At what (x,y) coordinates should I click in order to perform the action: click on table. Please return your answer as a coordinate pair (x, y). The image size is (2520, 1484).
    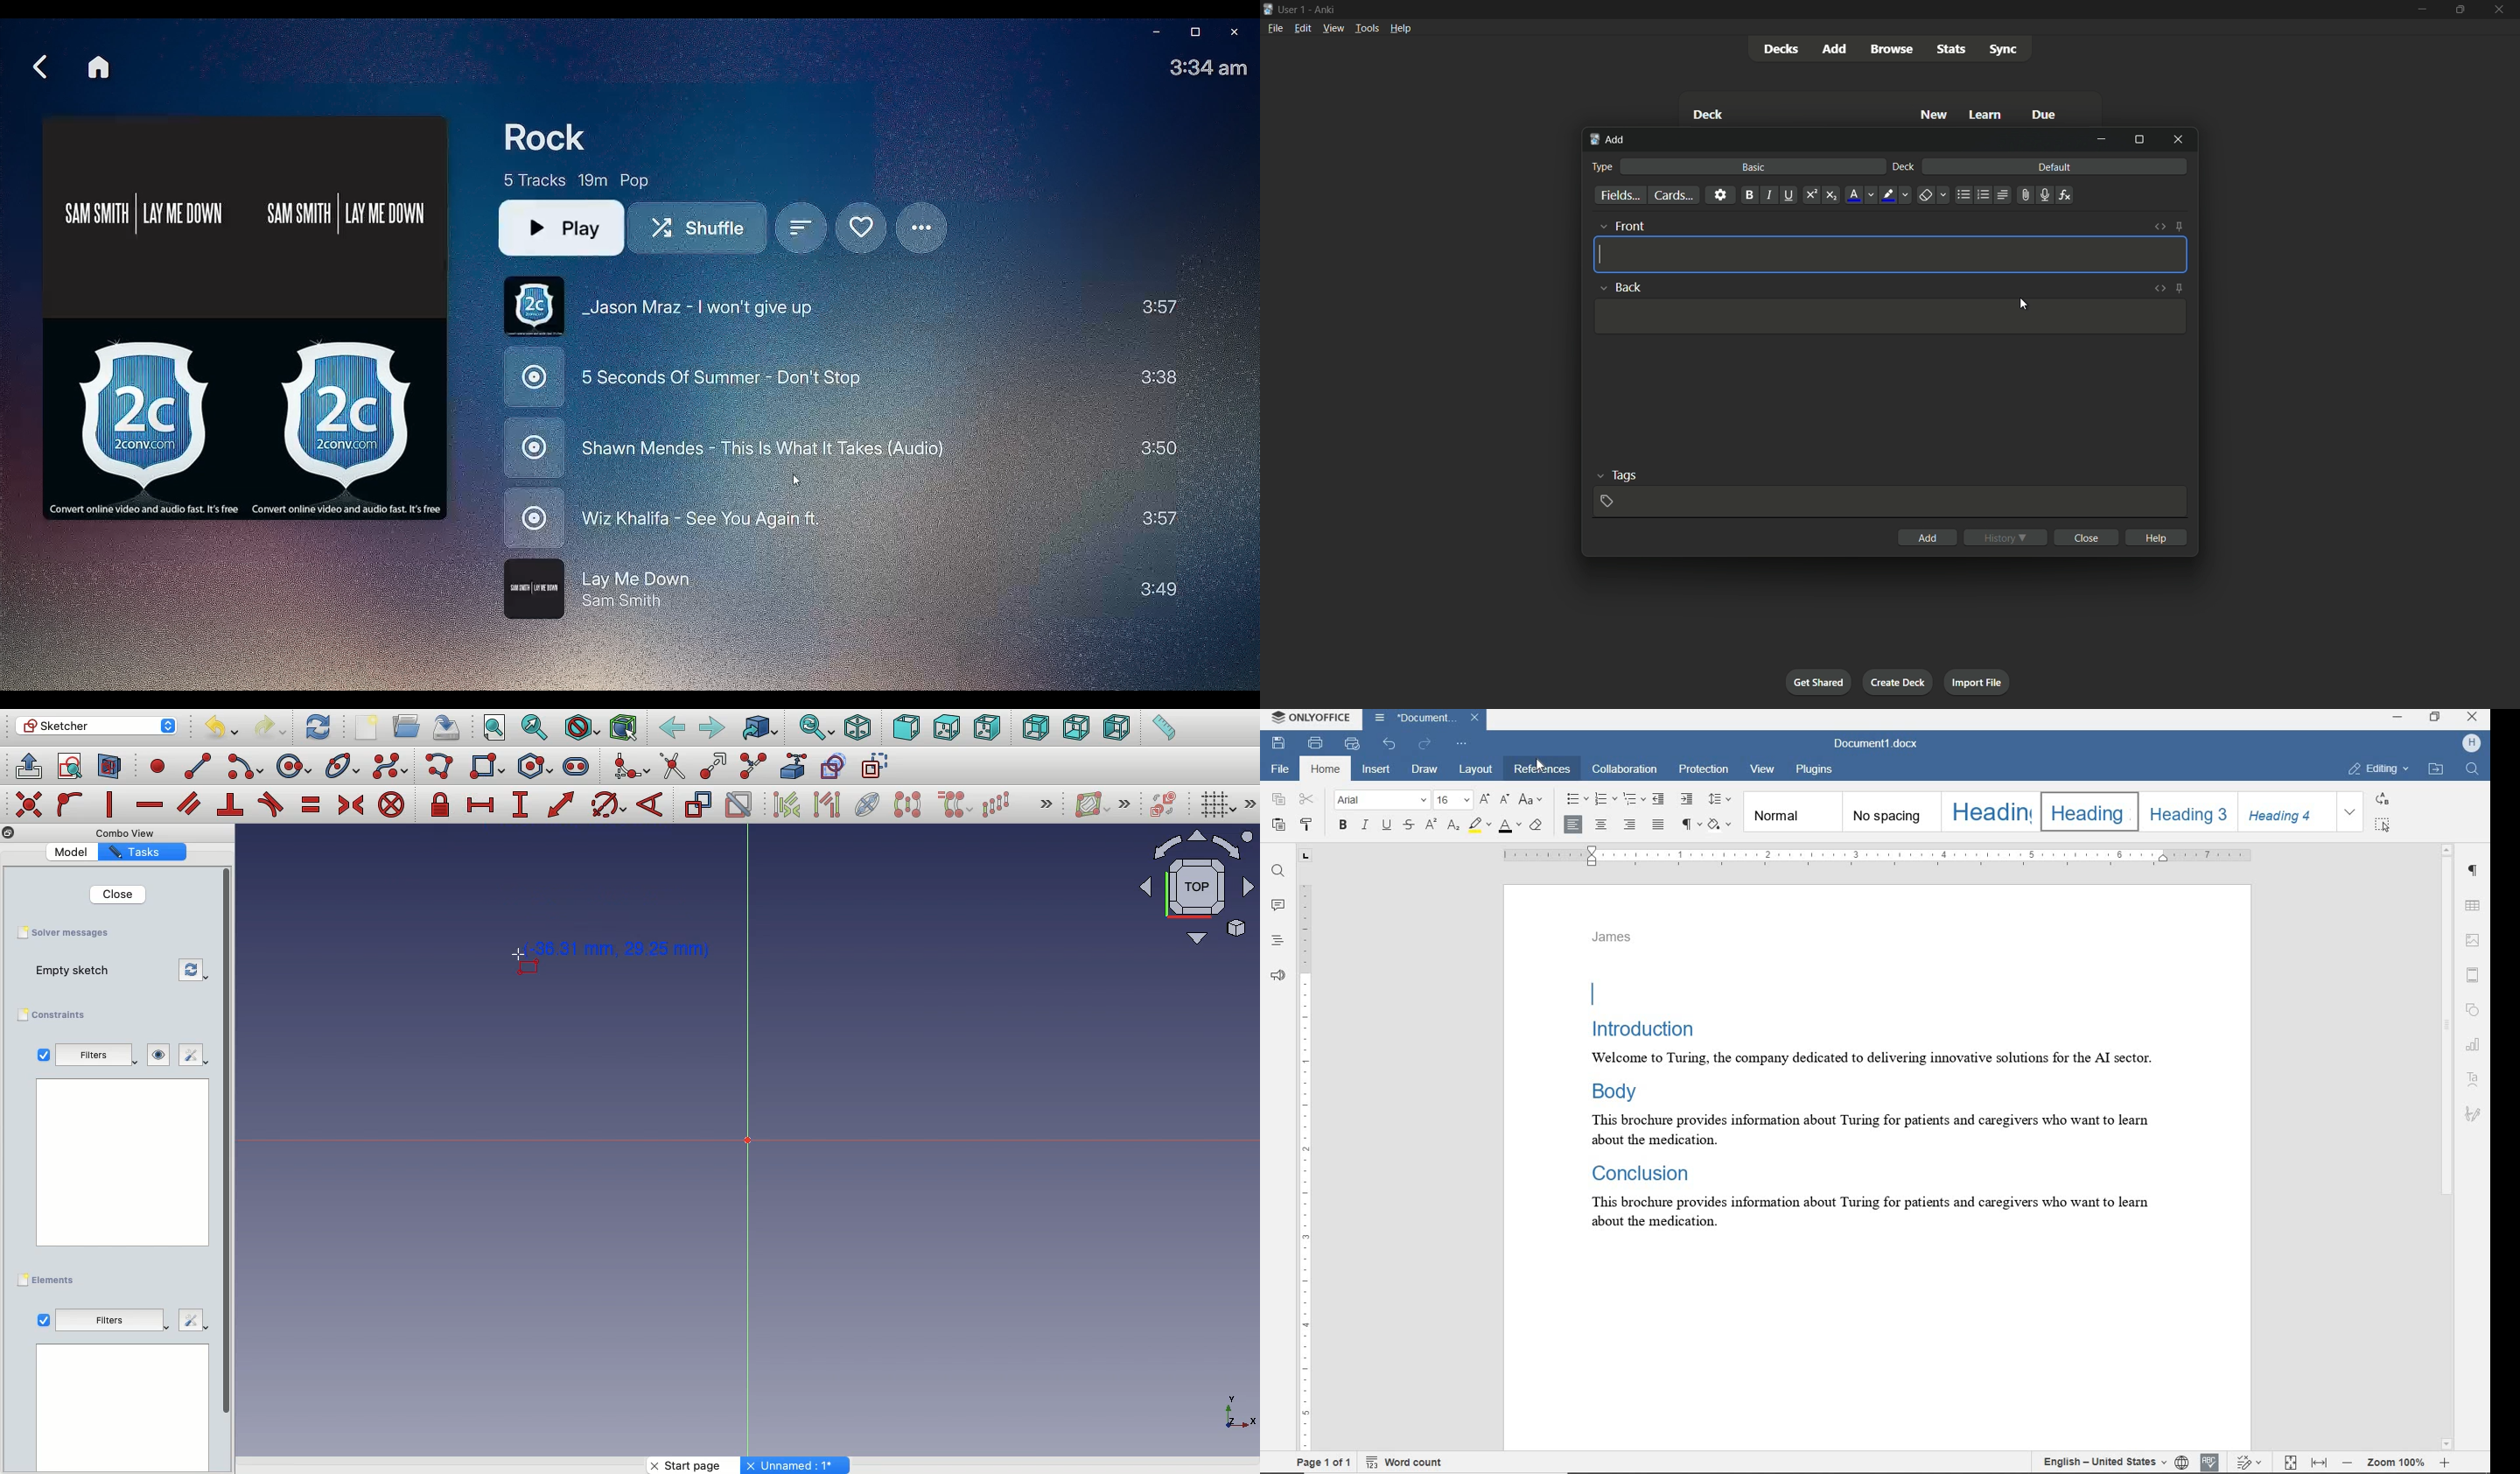
    Looking at the image, I should click on (2475, 905).